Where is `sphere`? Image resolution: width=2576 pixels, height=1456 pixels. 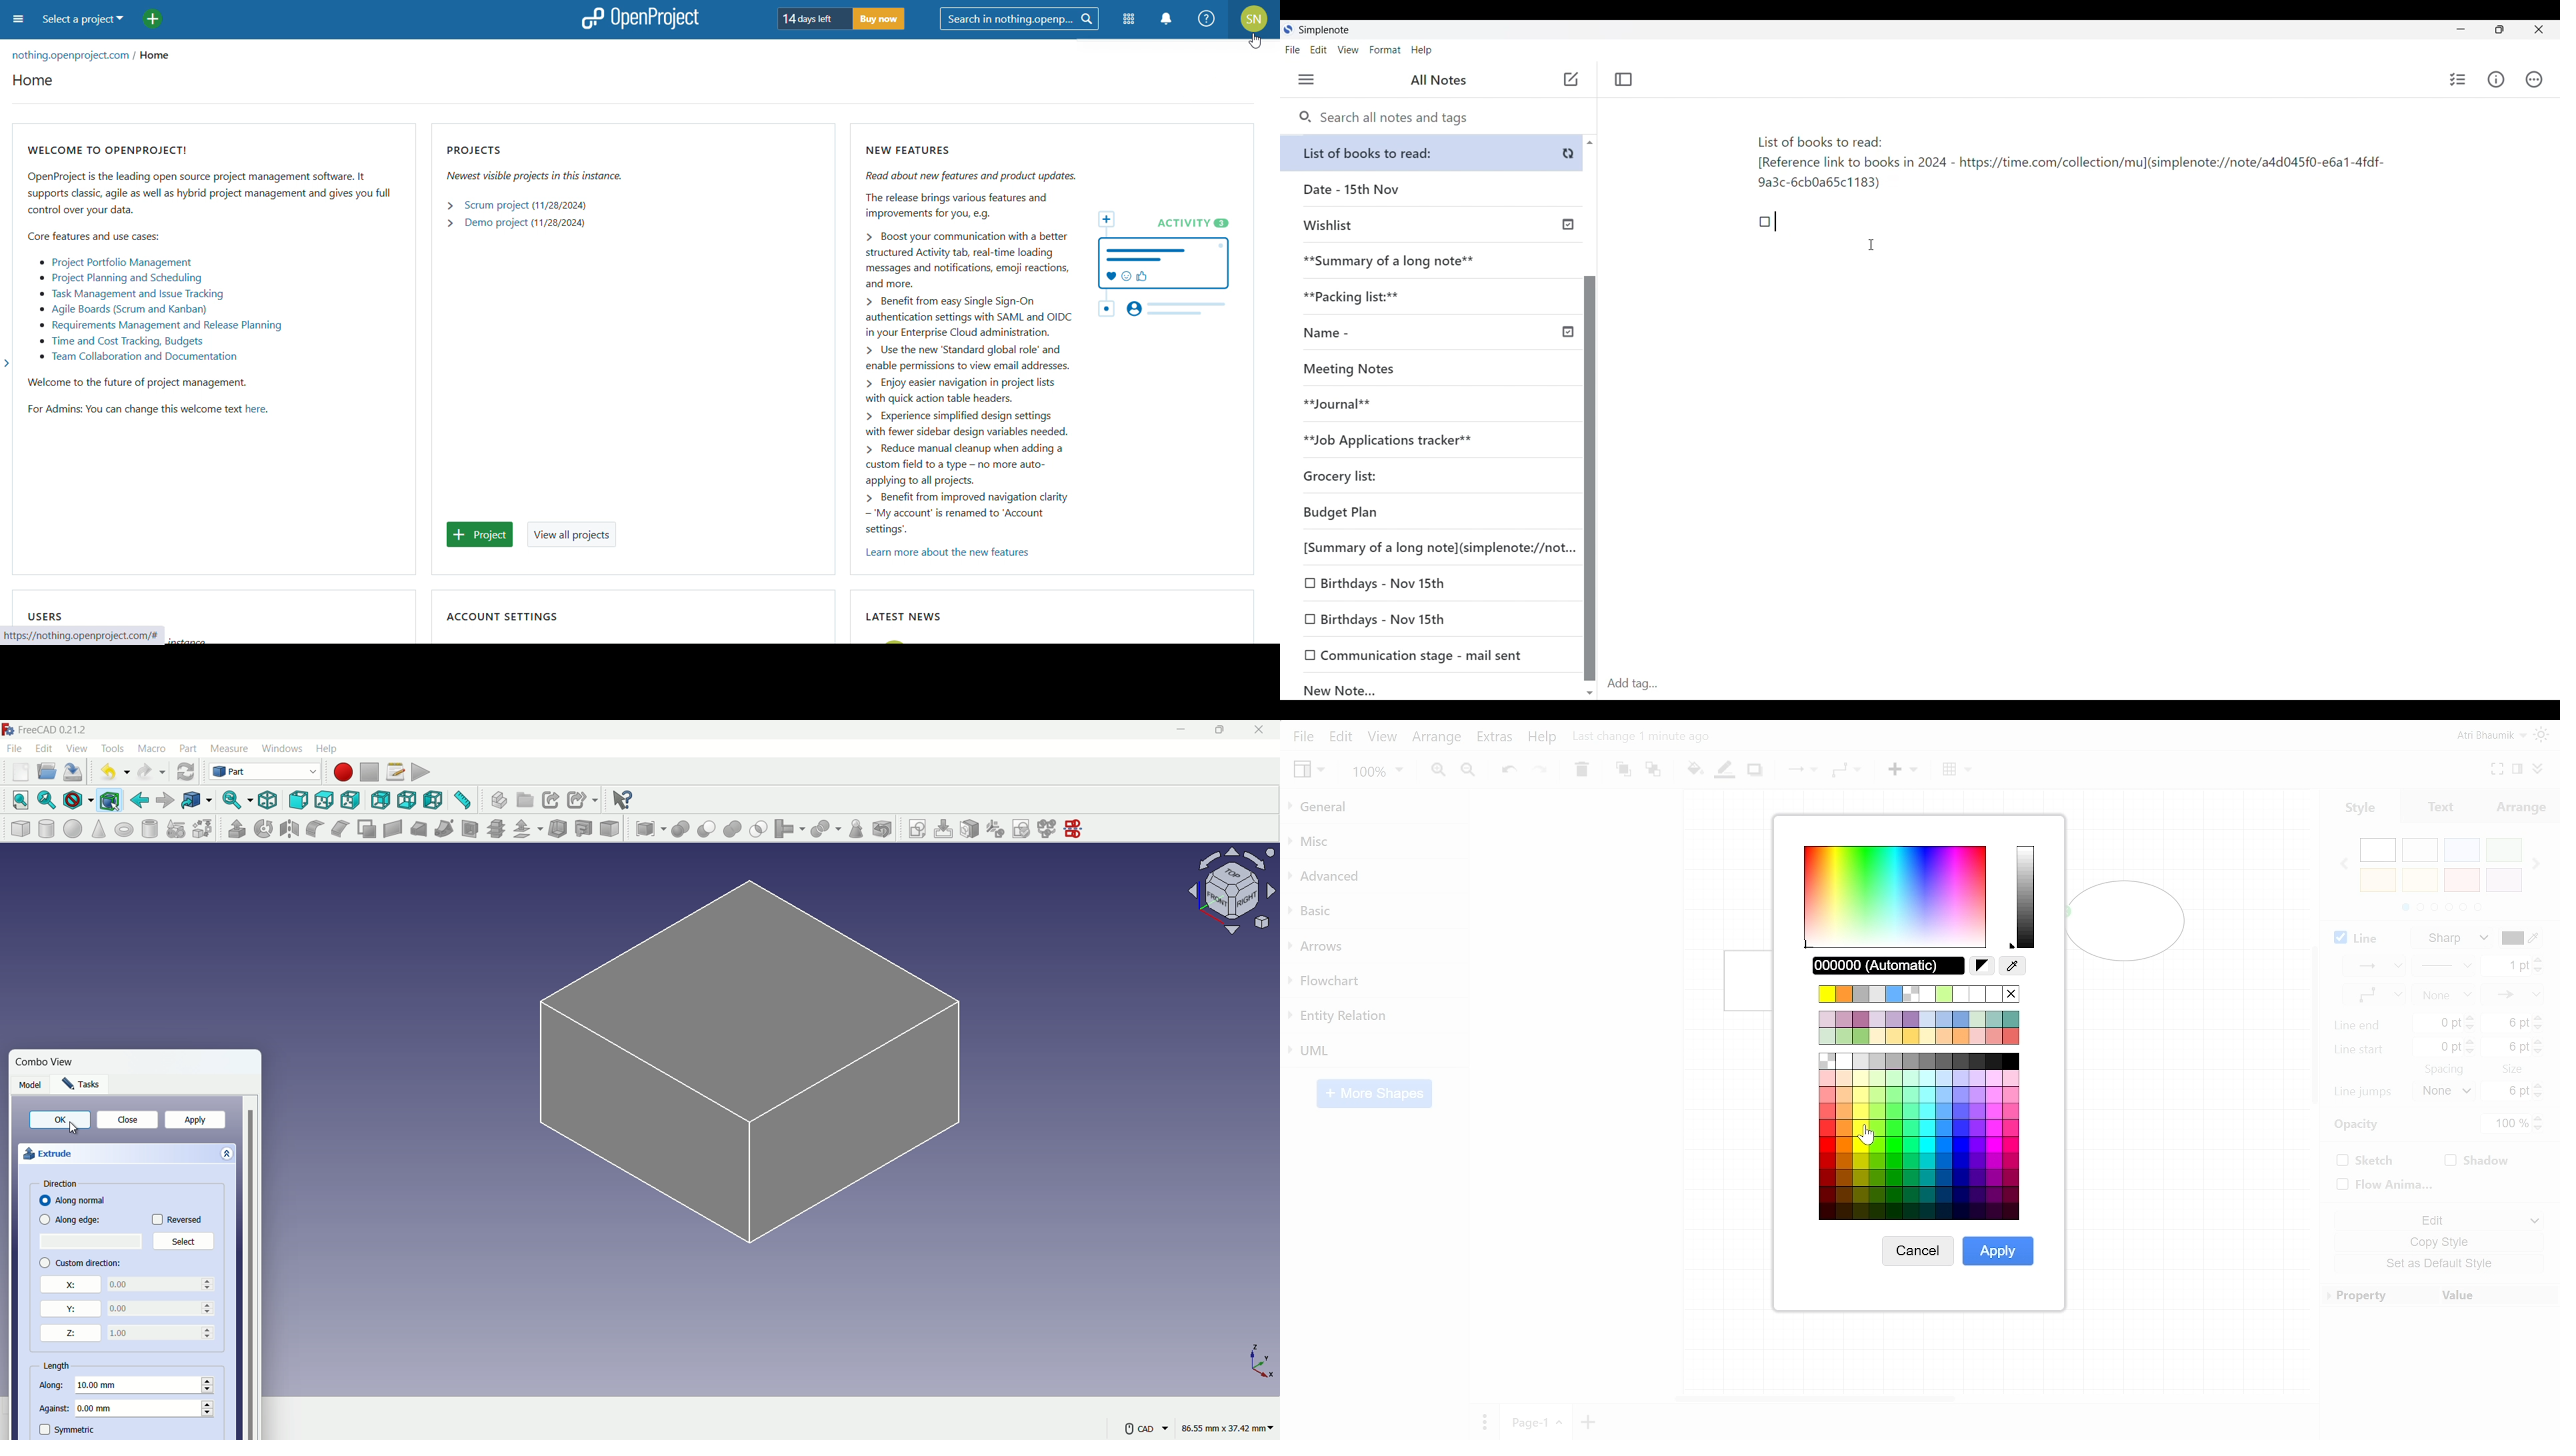 sphere is located at coordinates (73, 828).